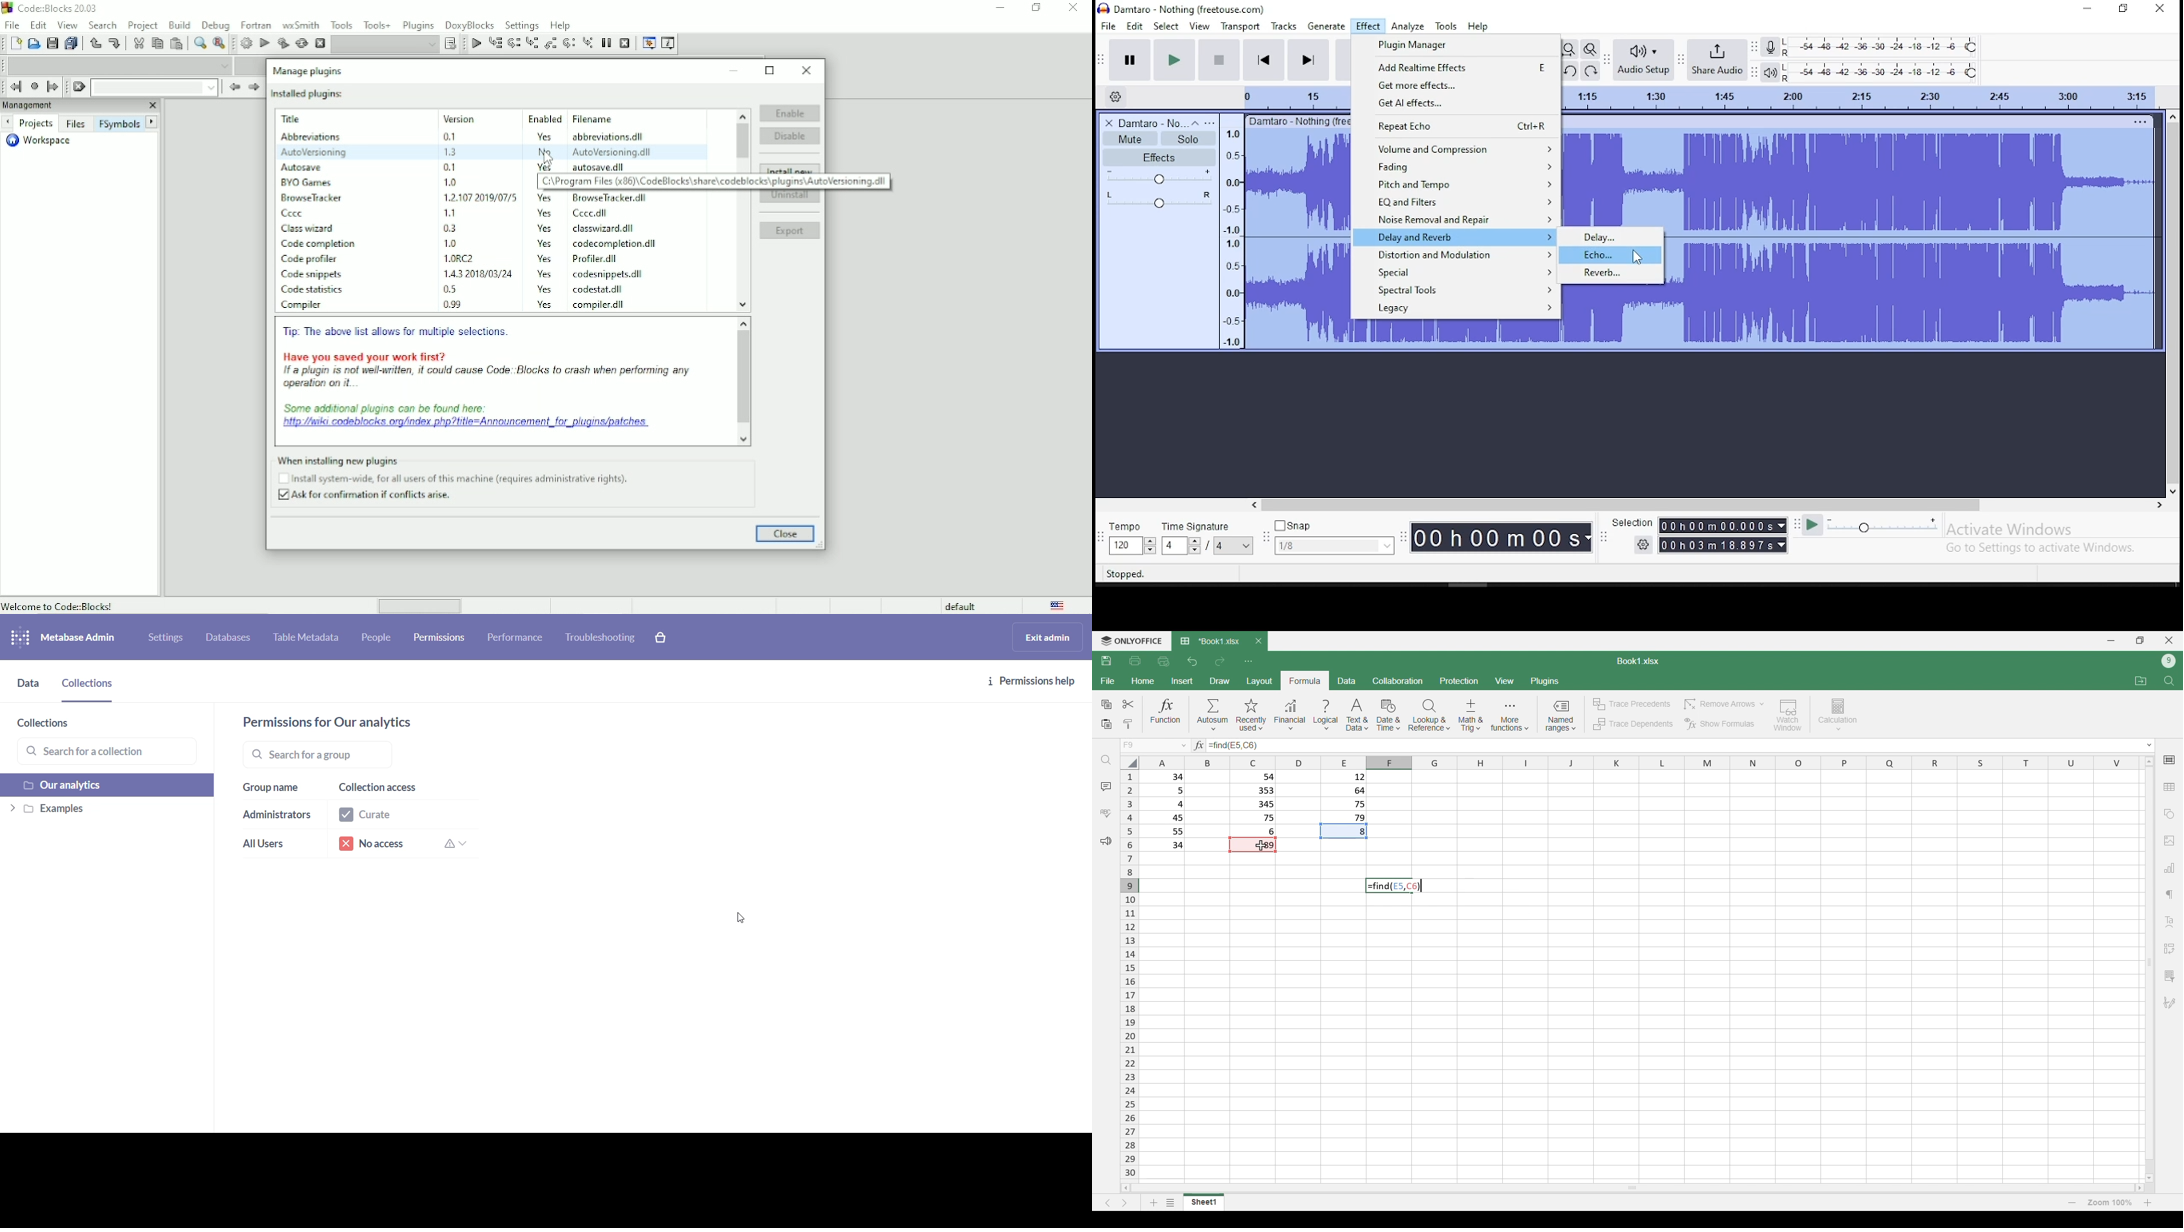  I want to click on Cut, so click(1128, 704).